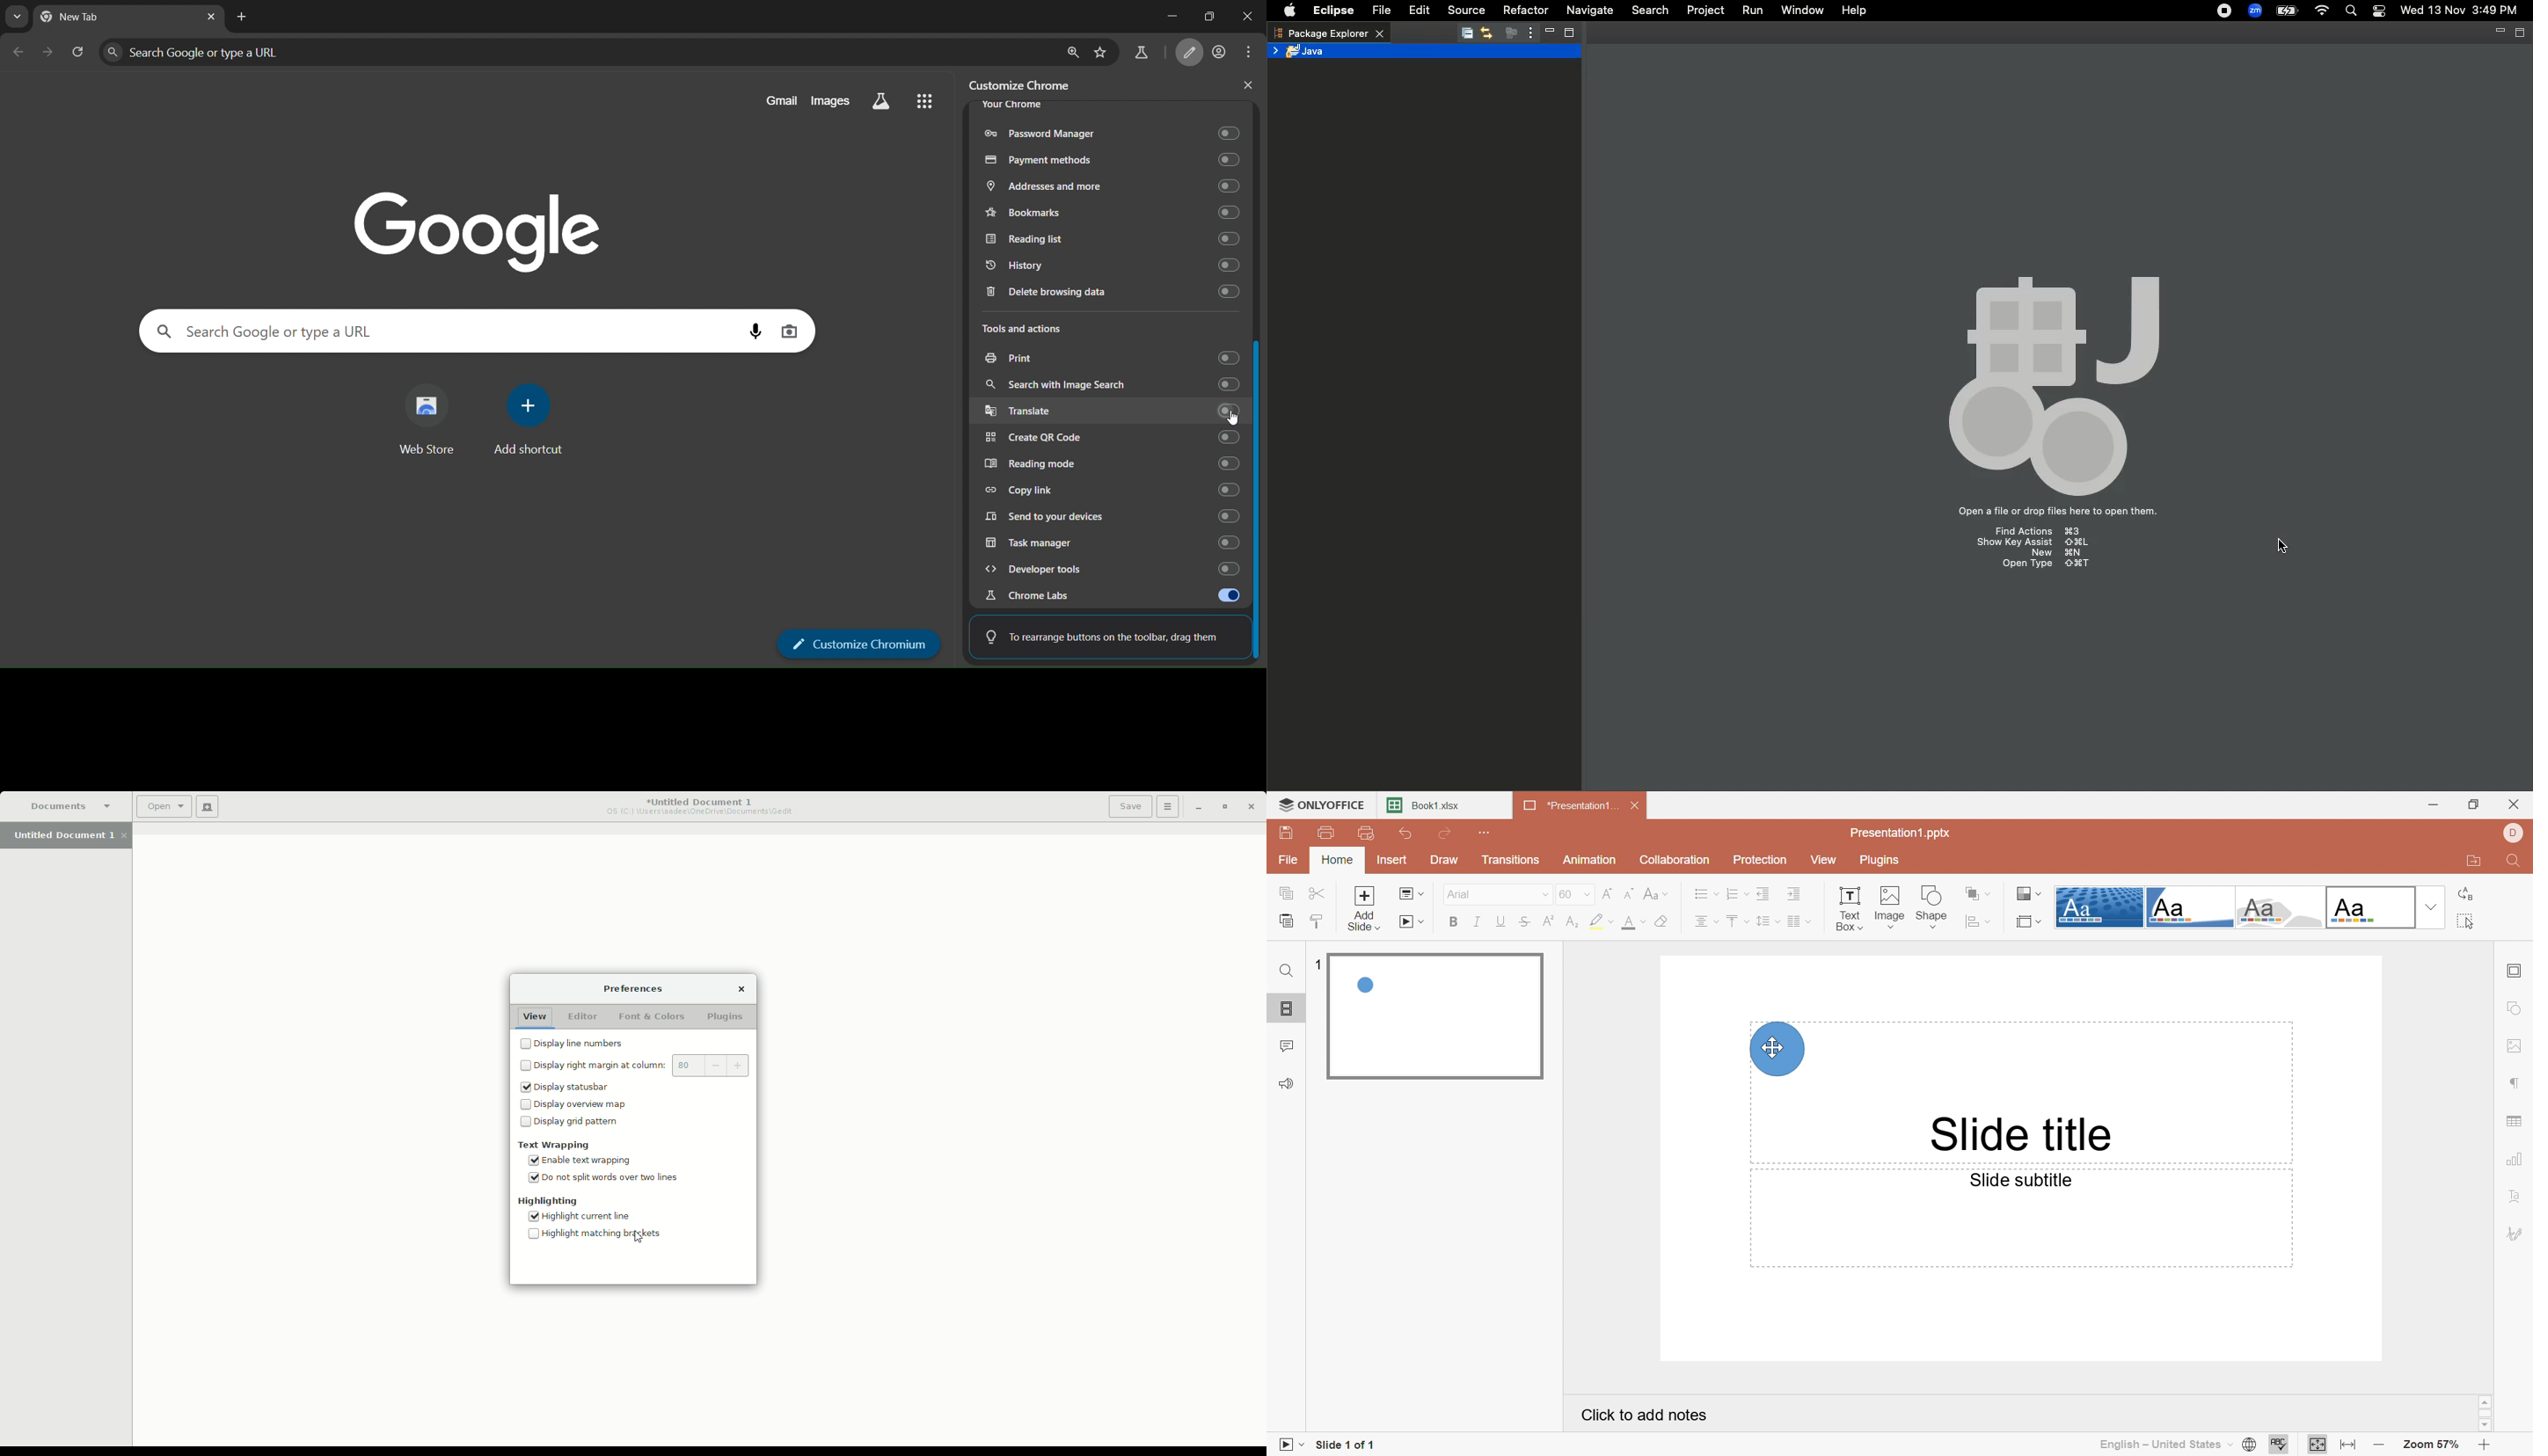 The height and width of the screenshot is (1456, 2548). Describe the element at coordinates (208, 808) in the screenshot. I see `New` at that location.